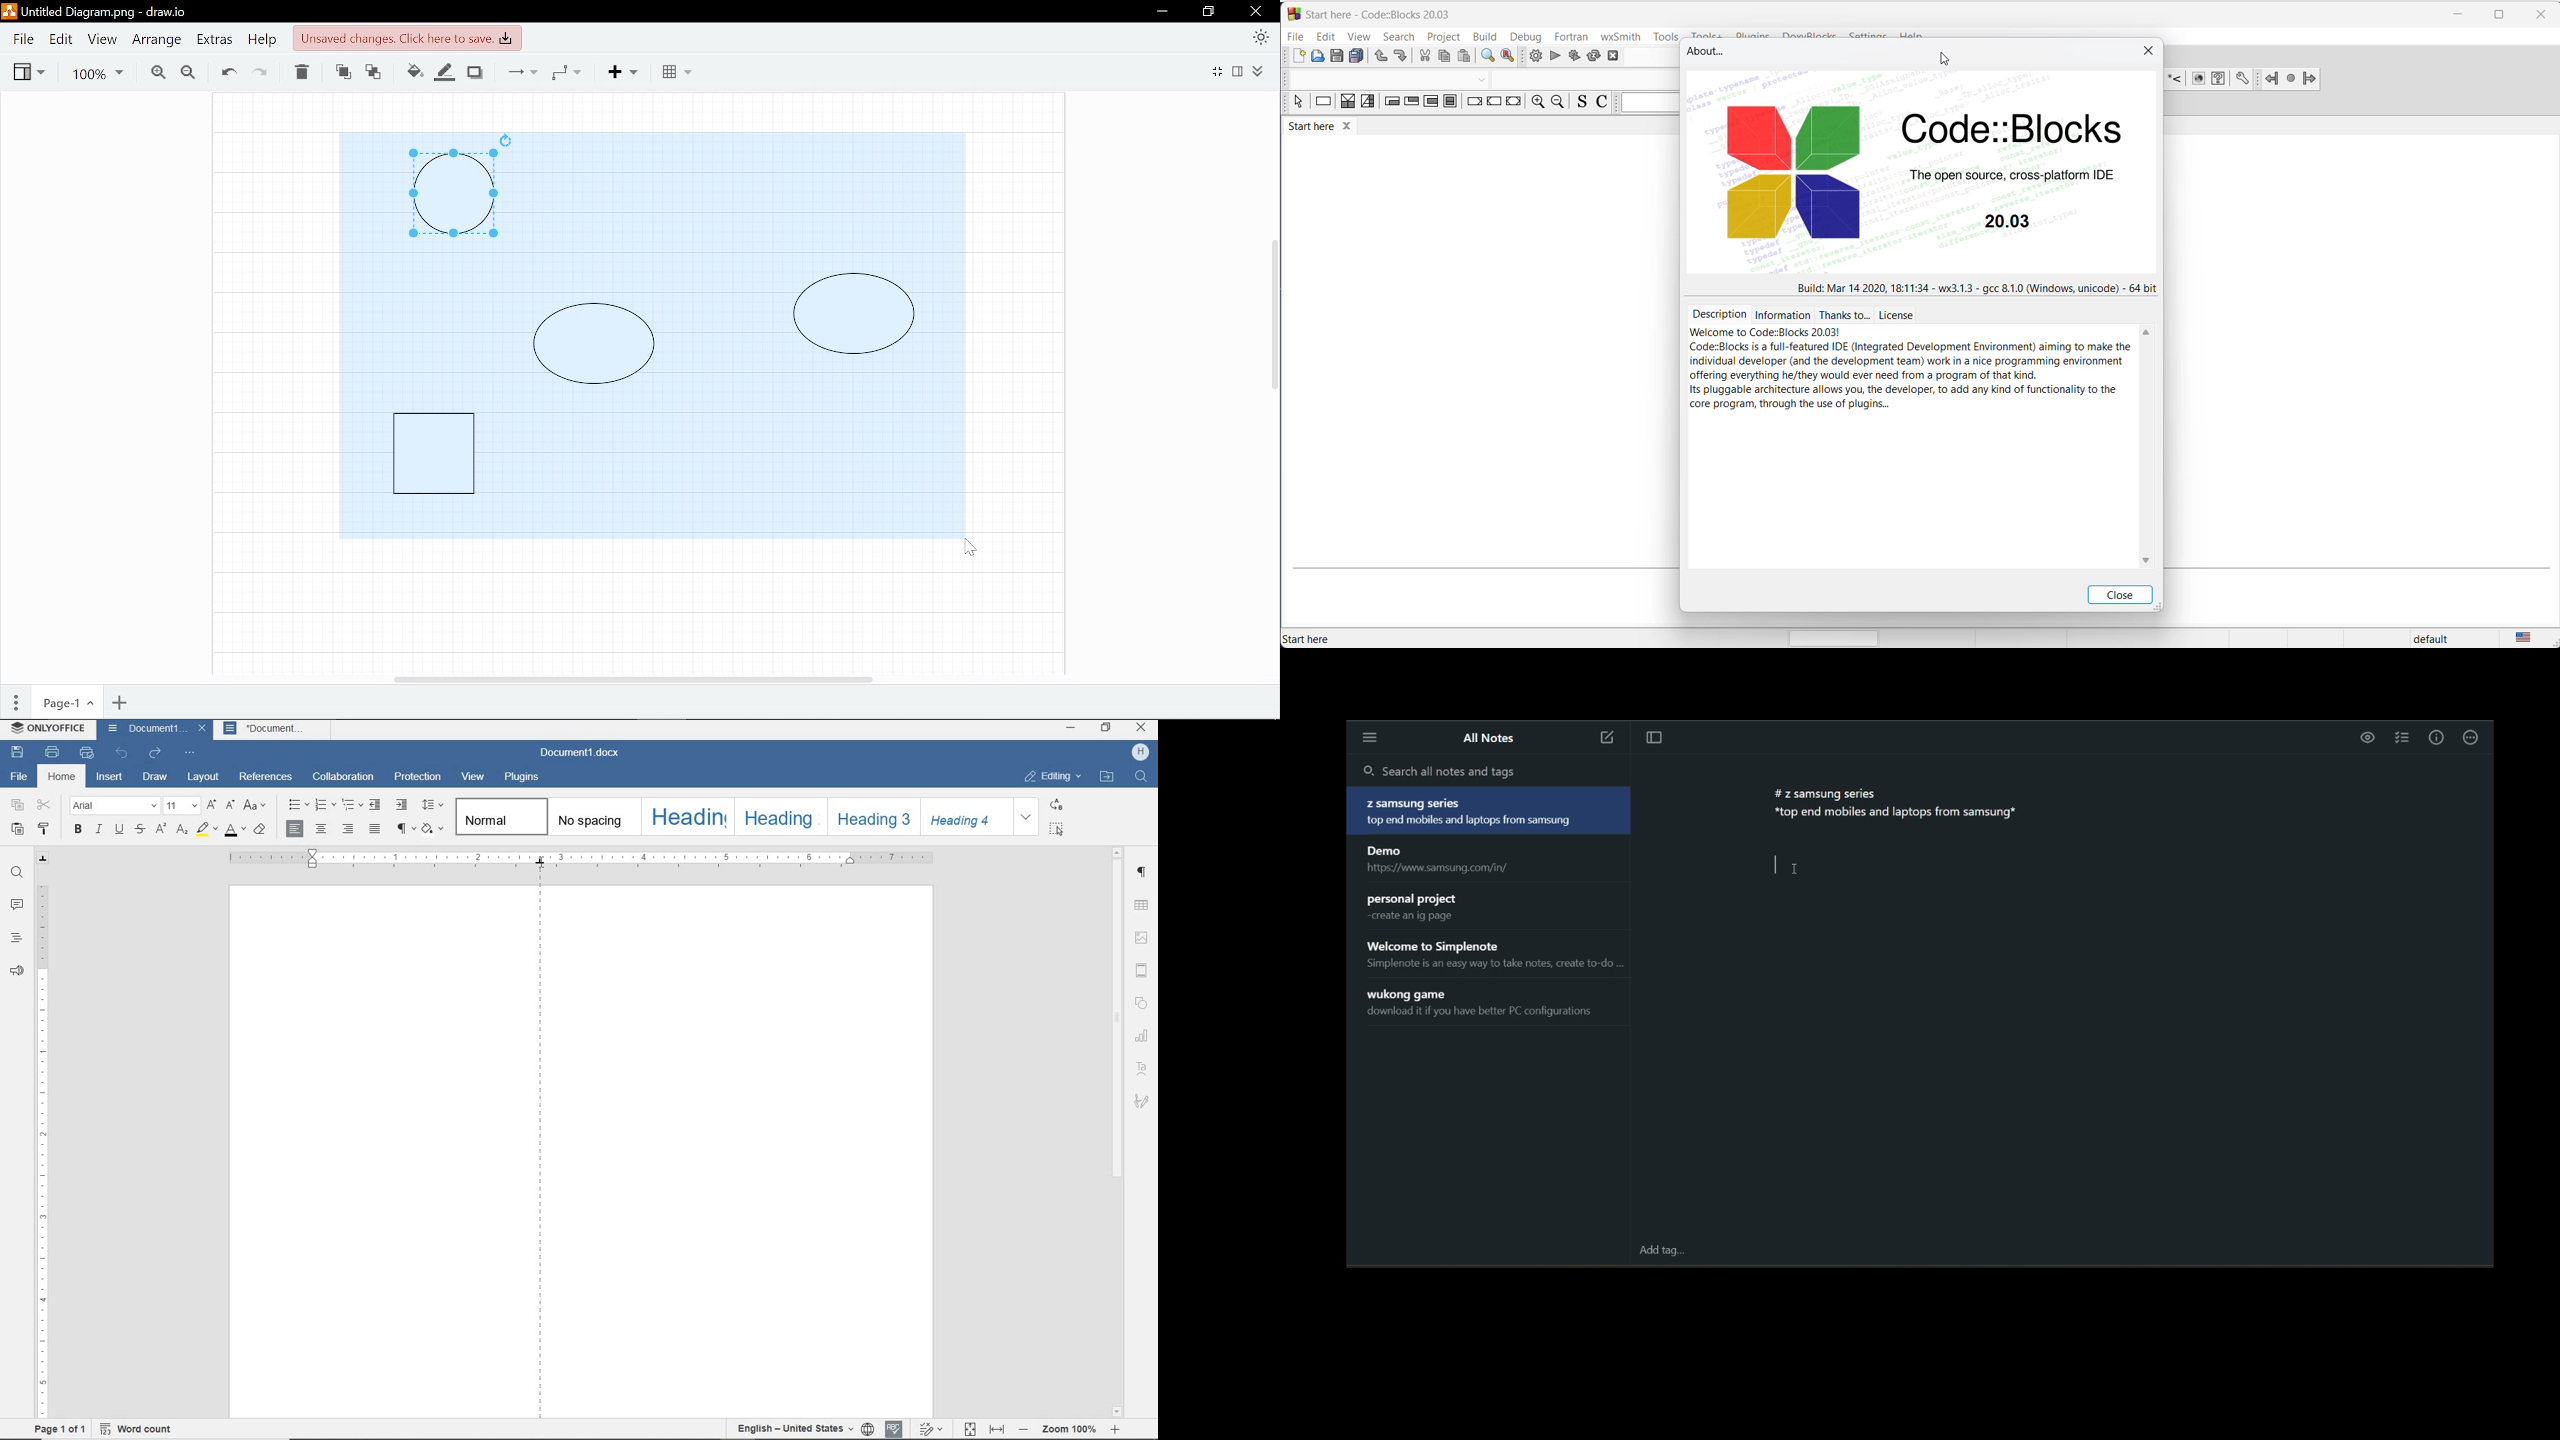 The image size is (2576, 1456). Describe the element at coordinates (1475, 104) in the screenshot. I see `break instruction` at that location.